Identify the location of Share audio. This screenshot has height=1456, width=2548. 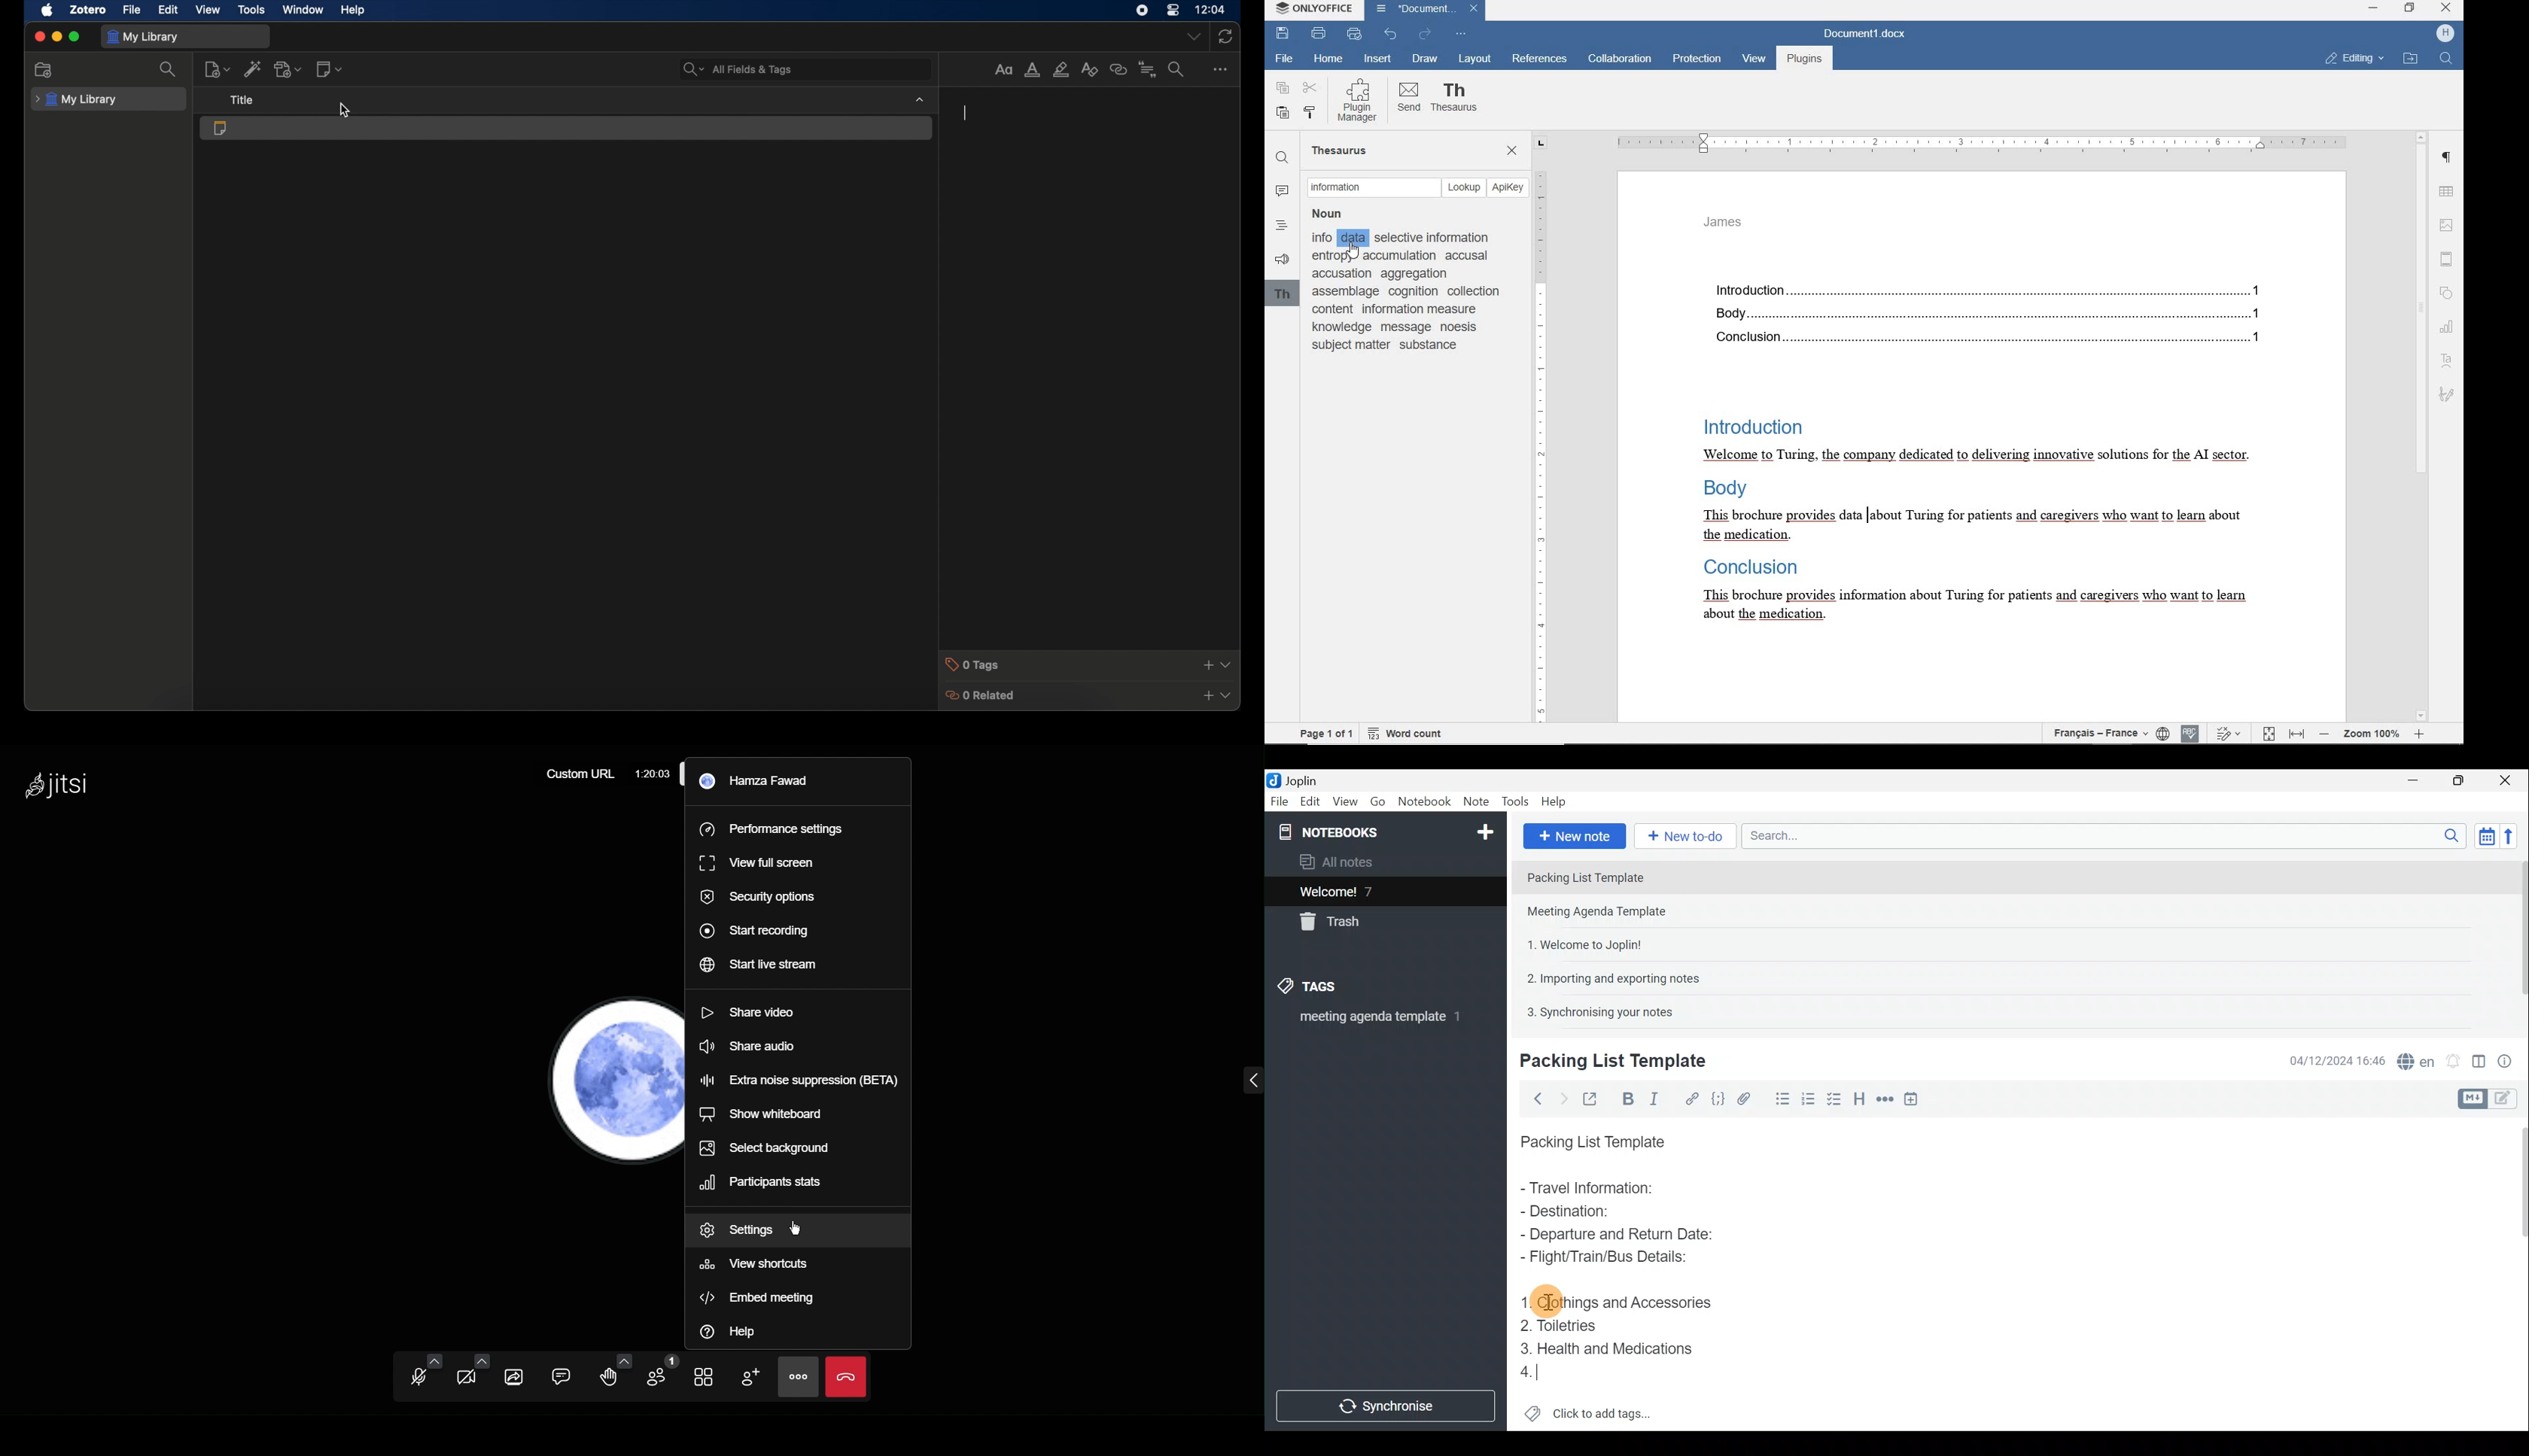
(746, 1045).